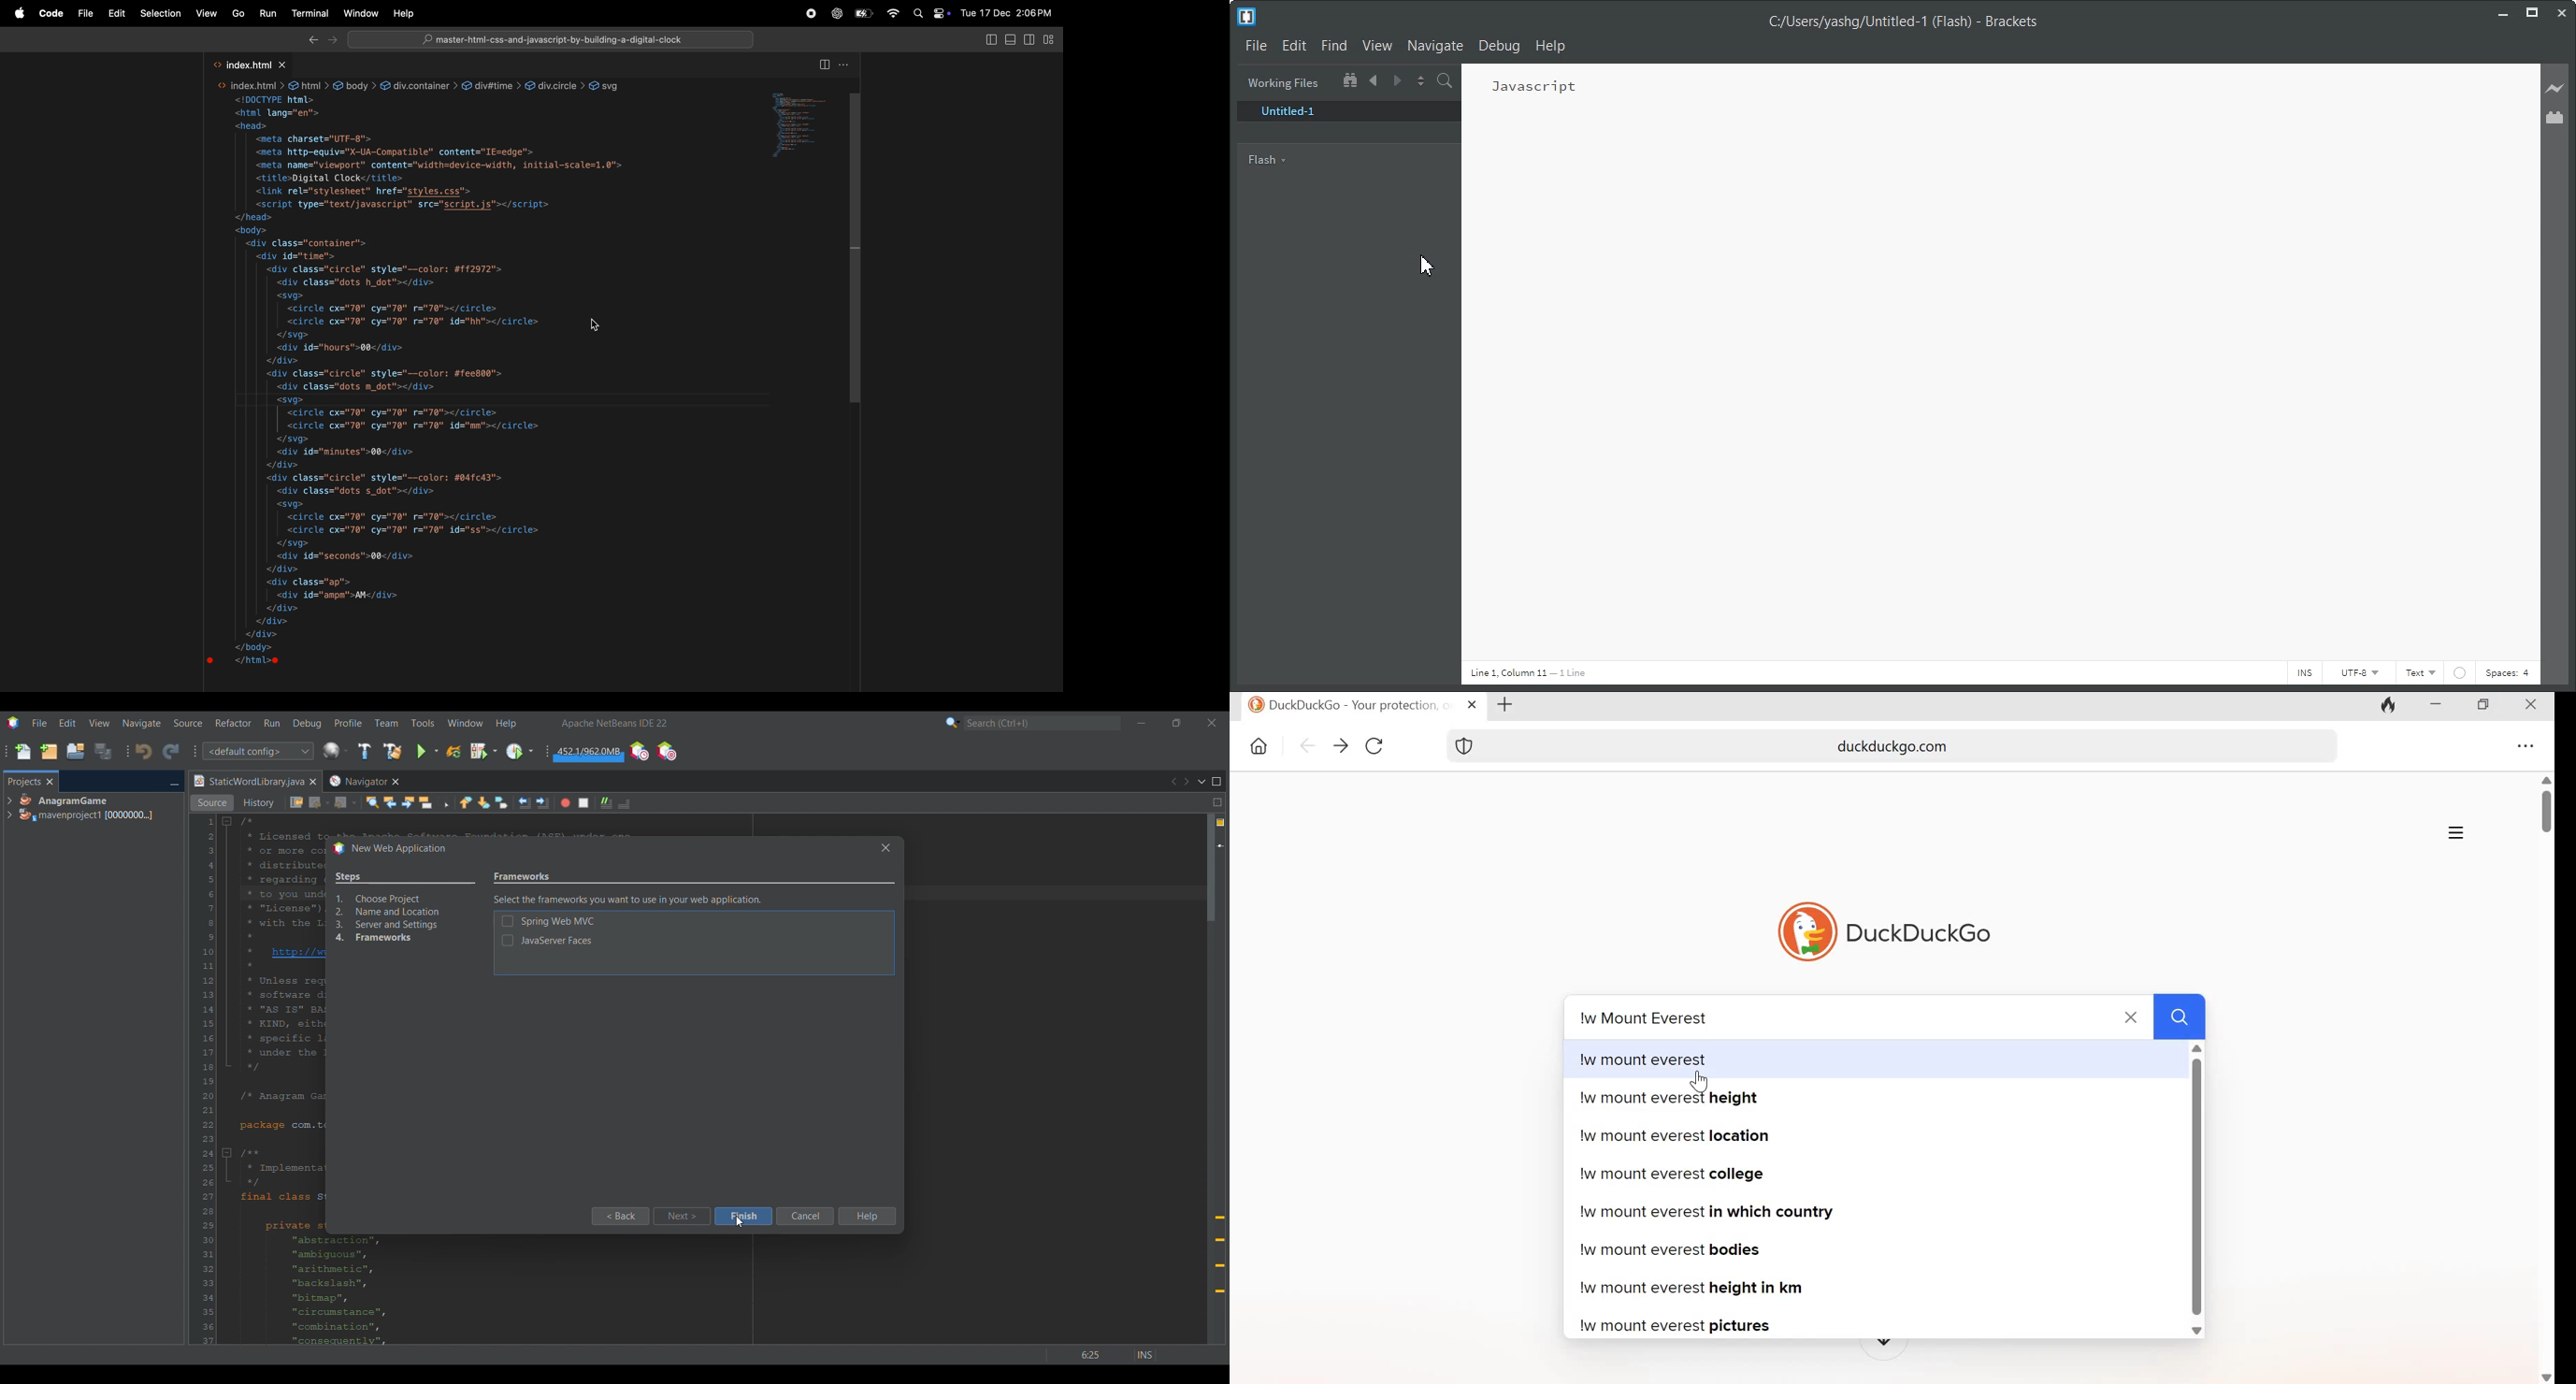  I want to click on Reload, so click(454, 752).